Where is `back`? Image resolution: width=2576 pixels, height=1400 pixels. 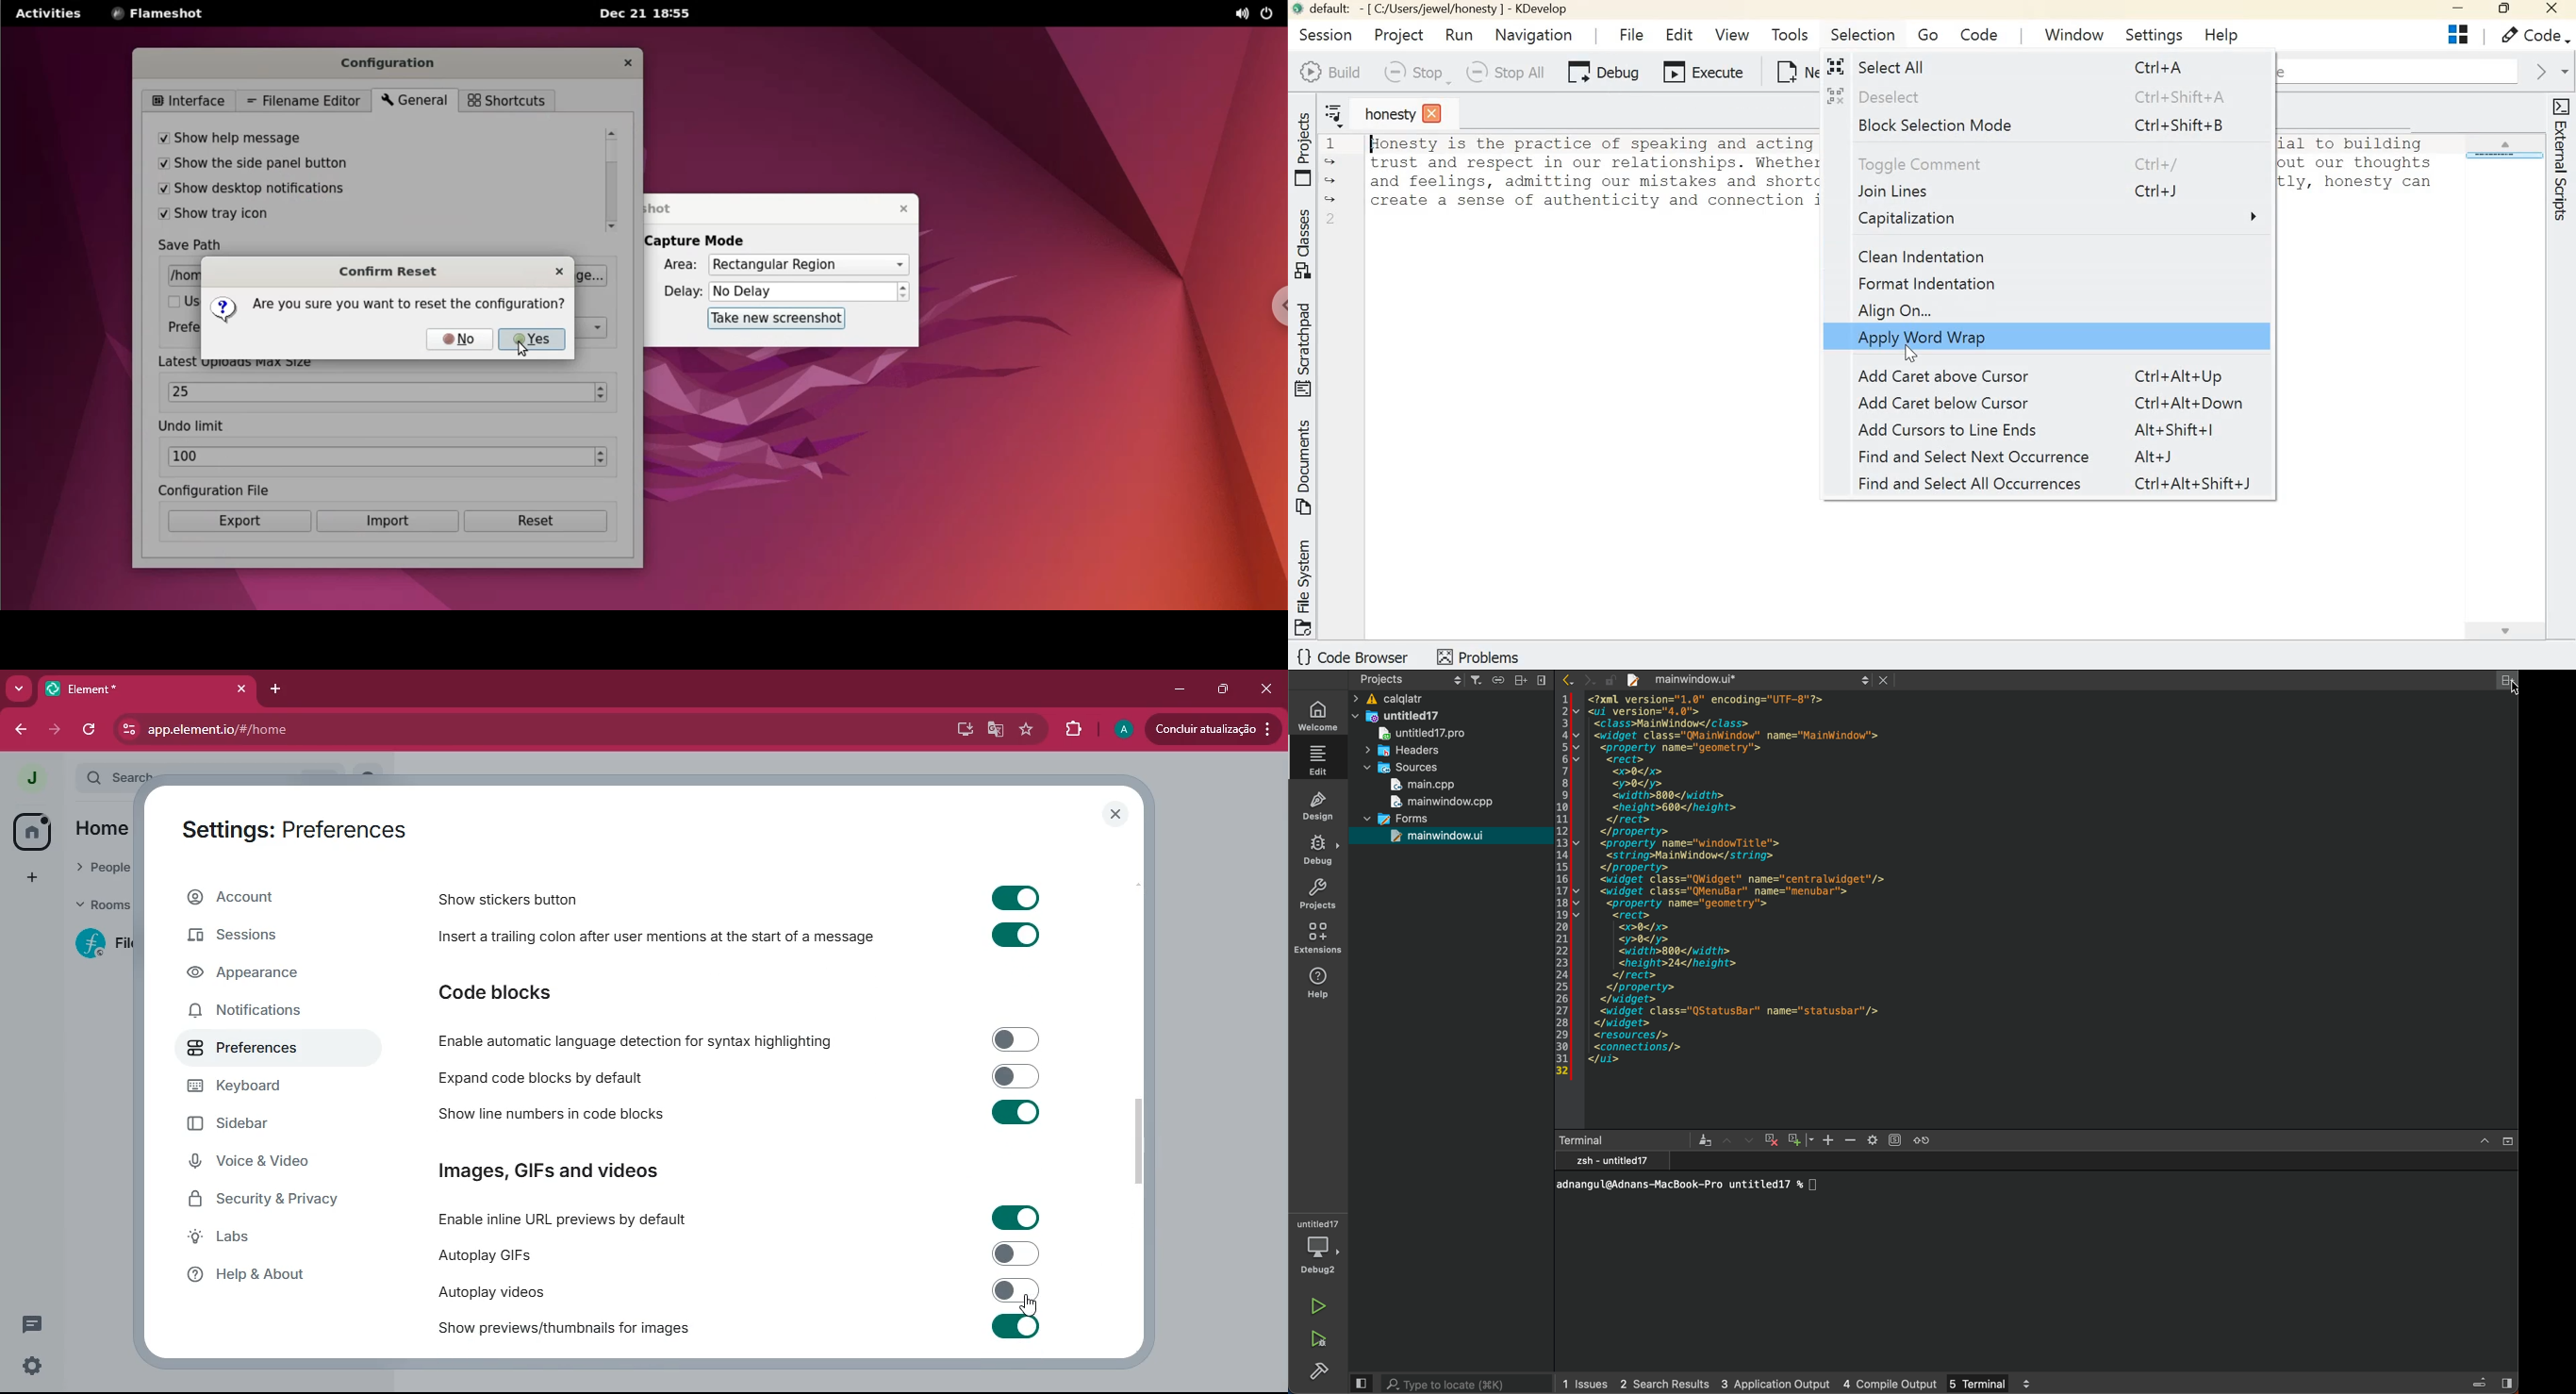 back is located at coordinates (25, 729).